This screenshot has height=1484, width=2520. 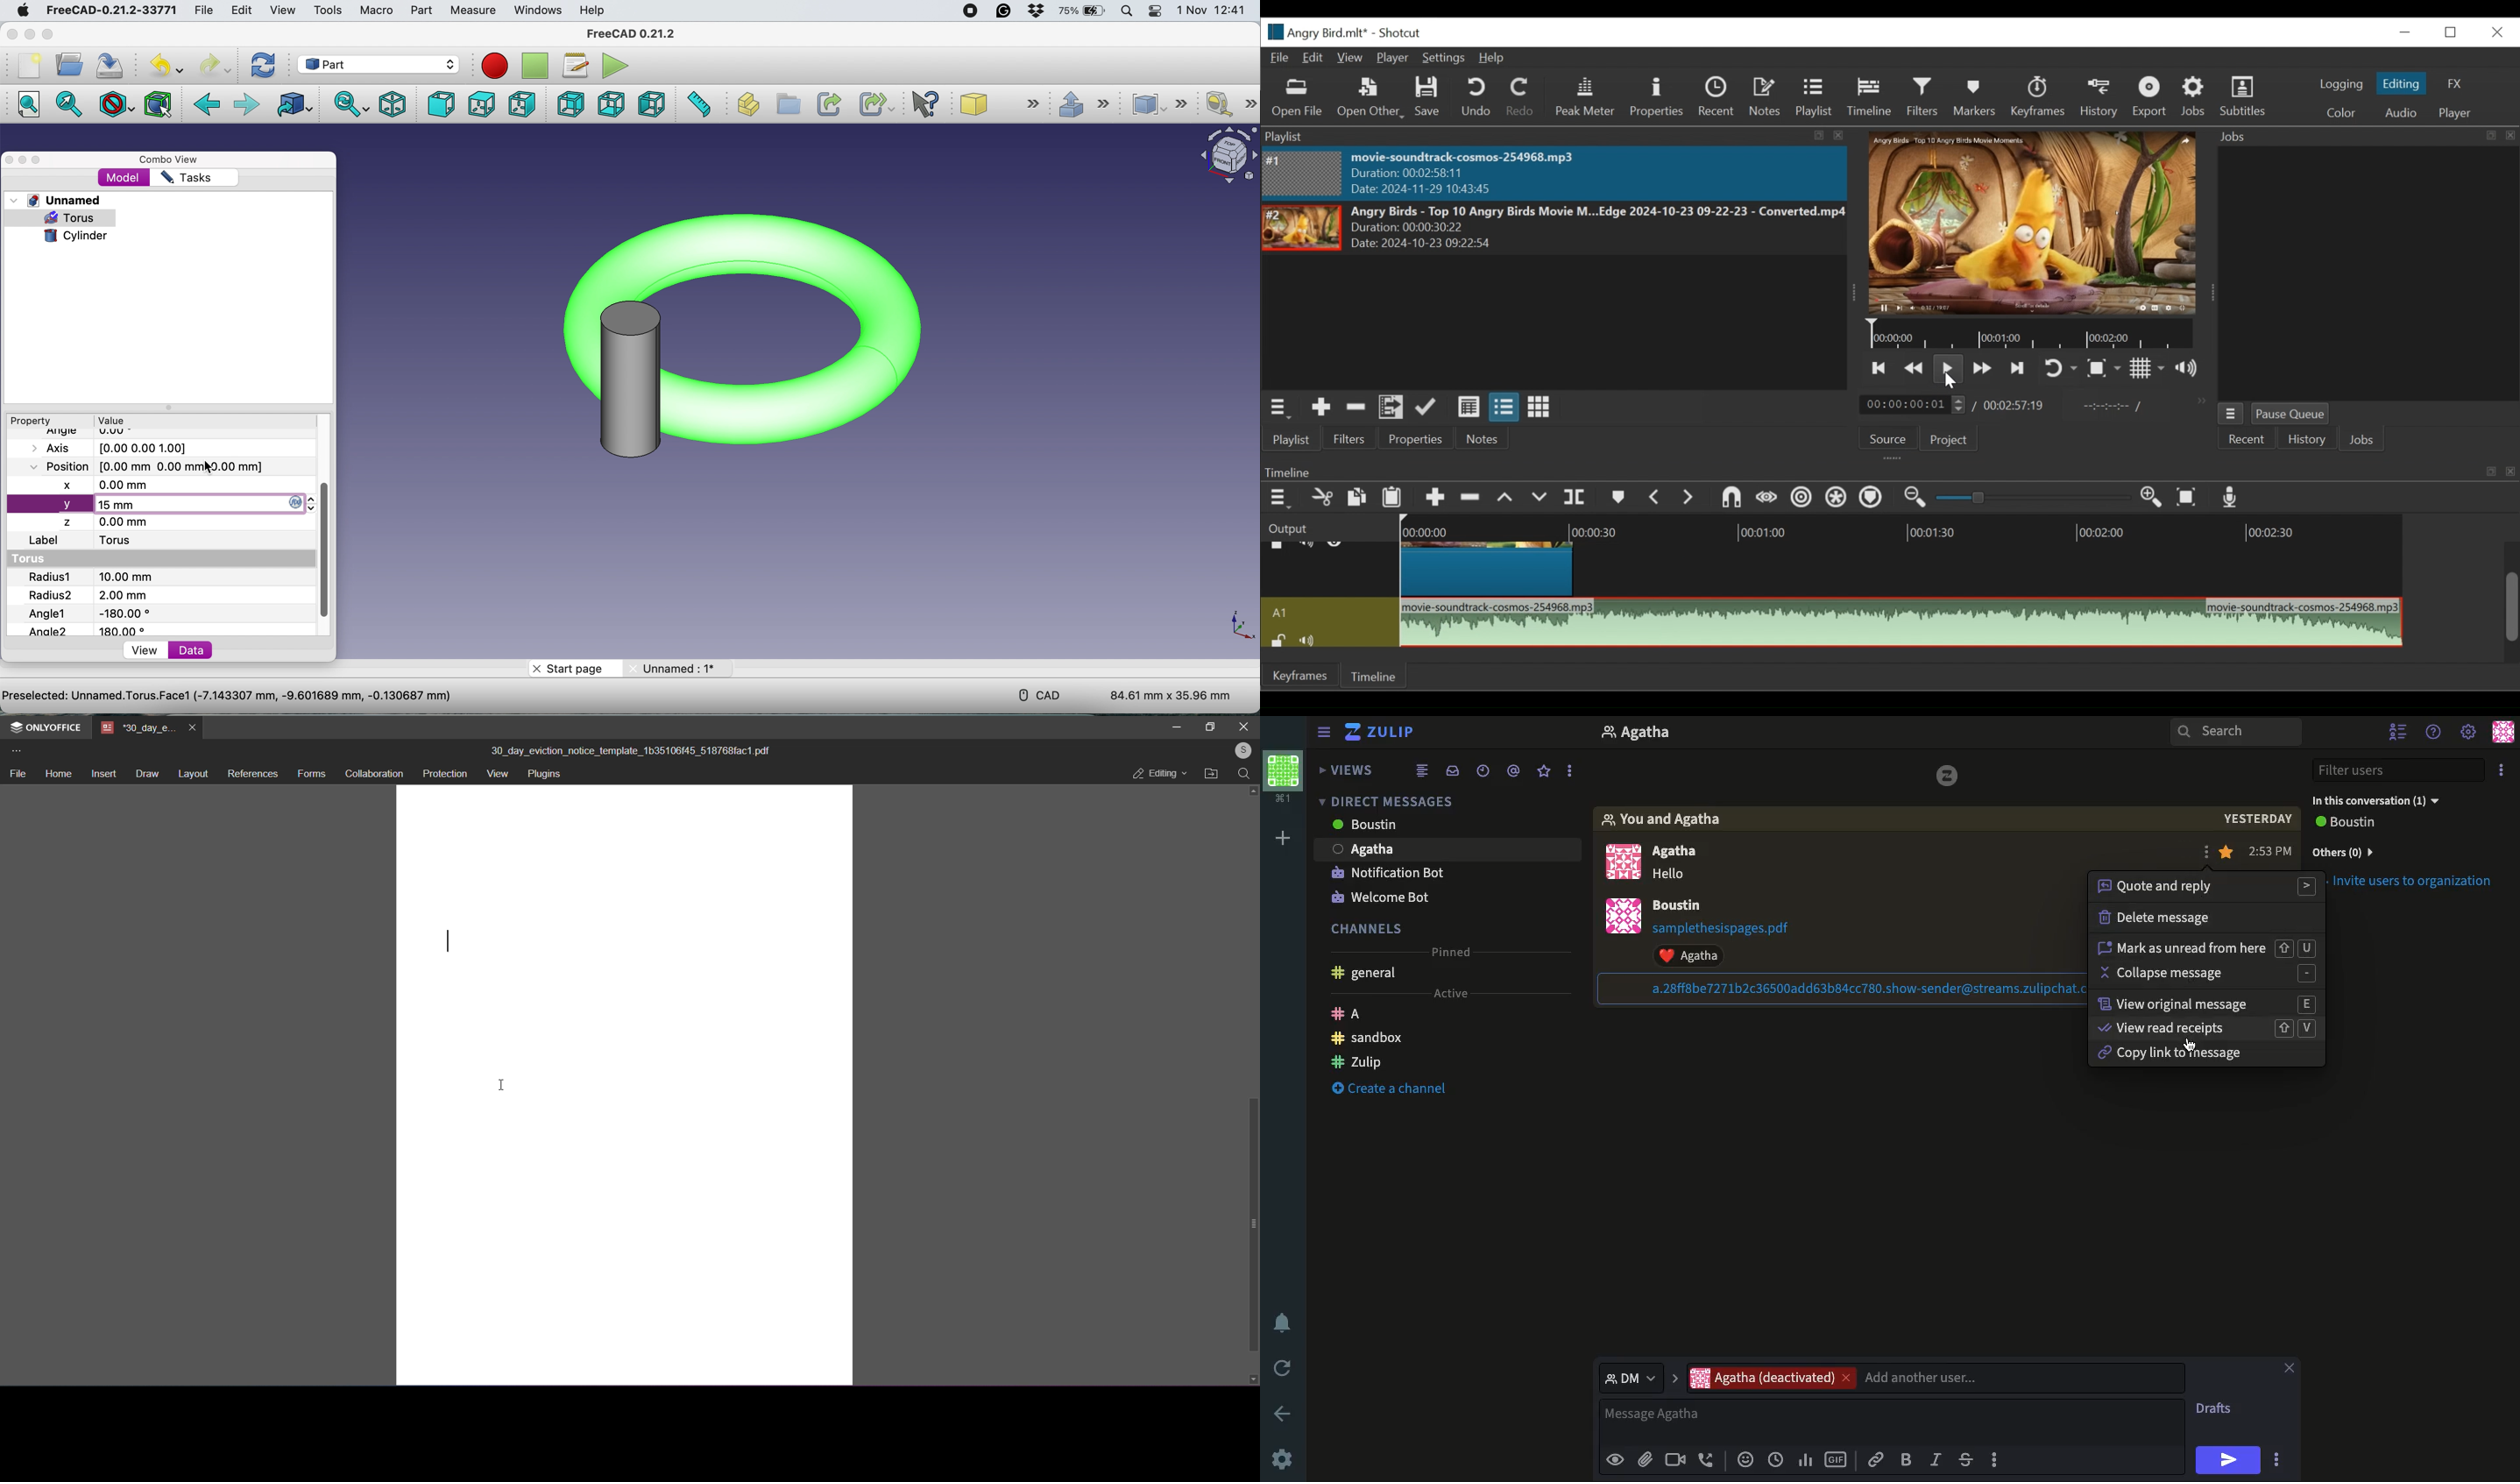 I want to click on cube, so click(x=1003, y=104).